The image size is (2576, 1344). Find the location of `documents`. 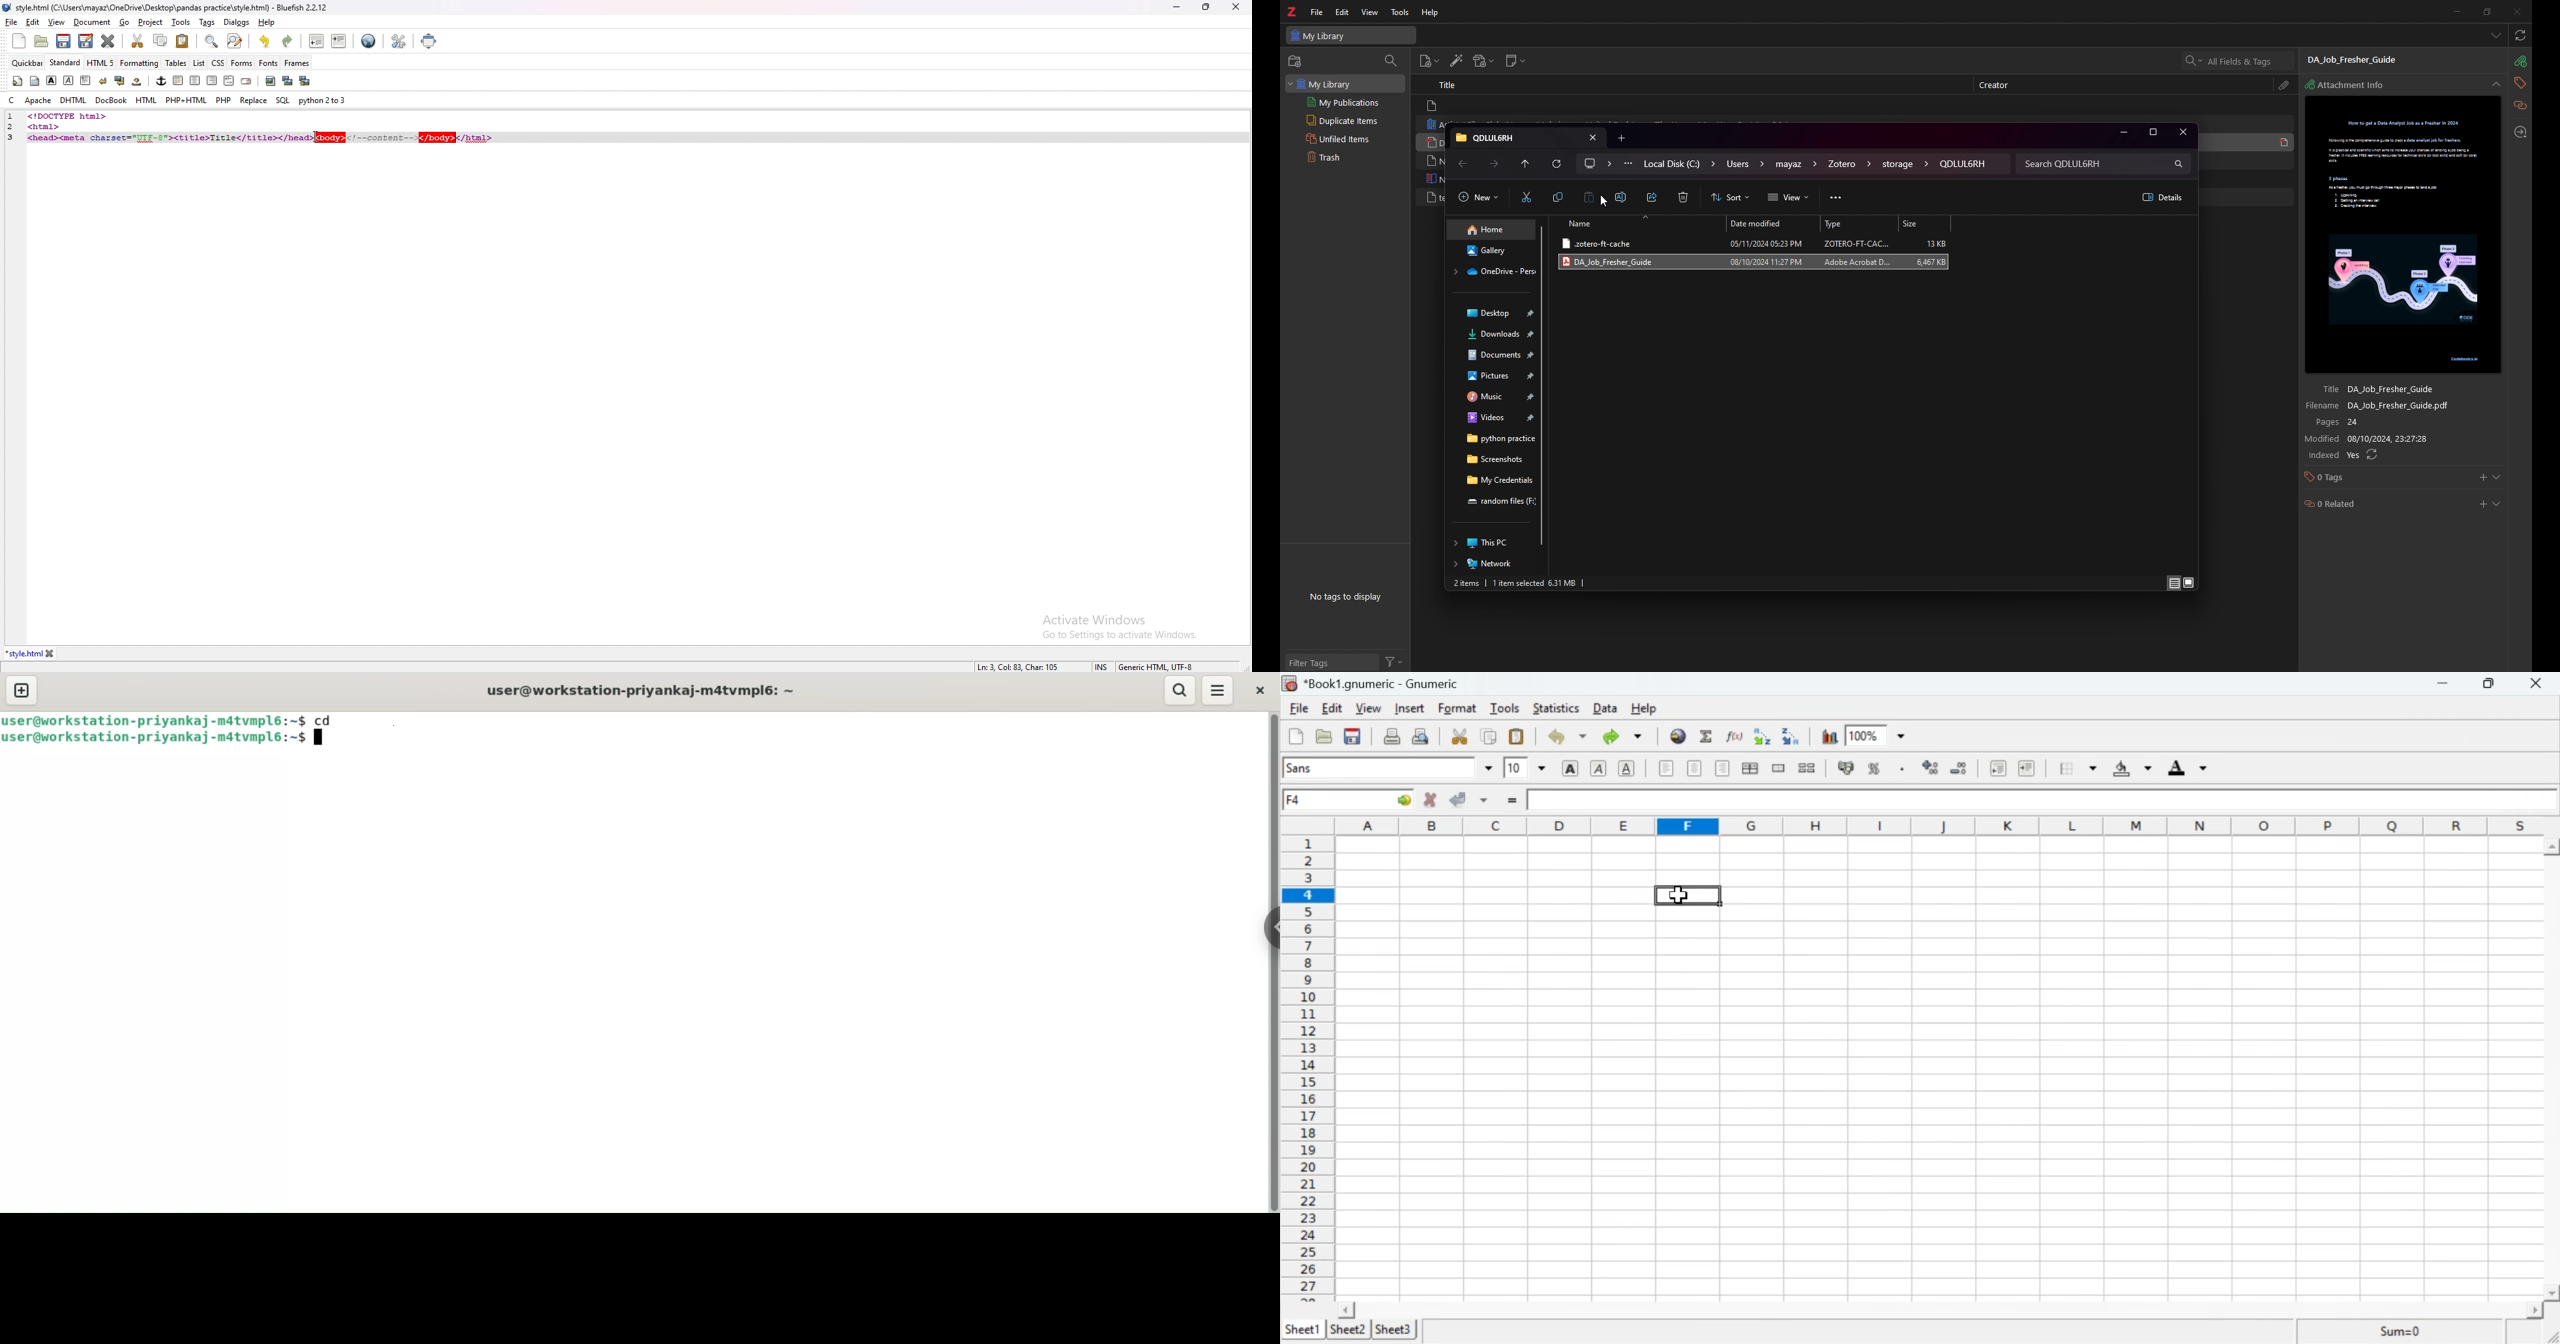

documents is located at coordinates (1495, 355).